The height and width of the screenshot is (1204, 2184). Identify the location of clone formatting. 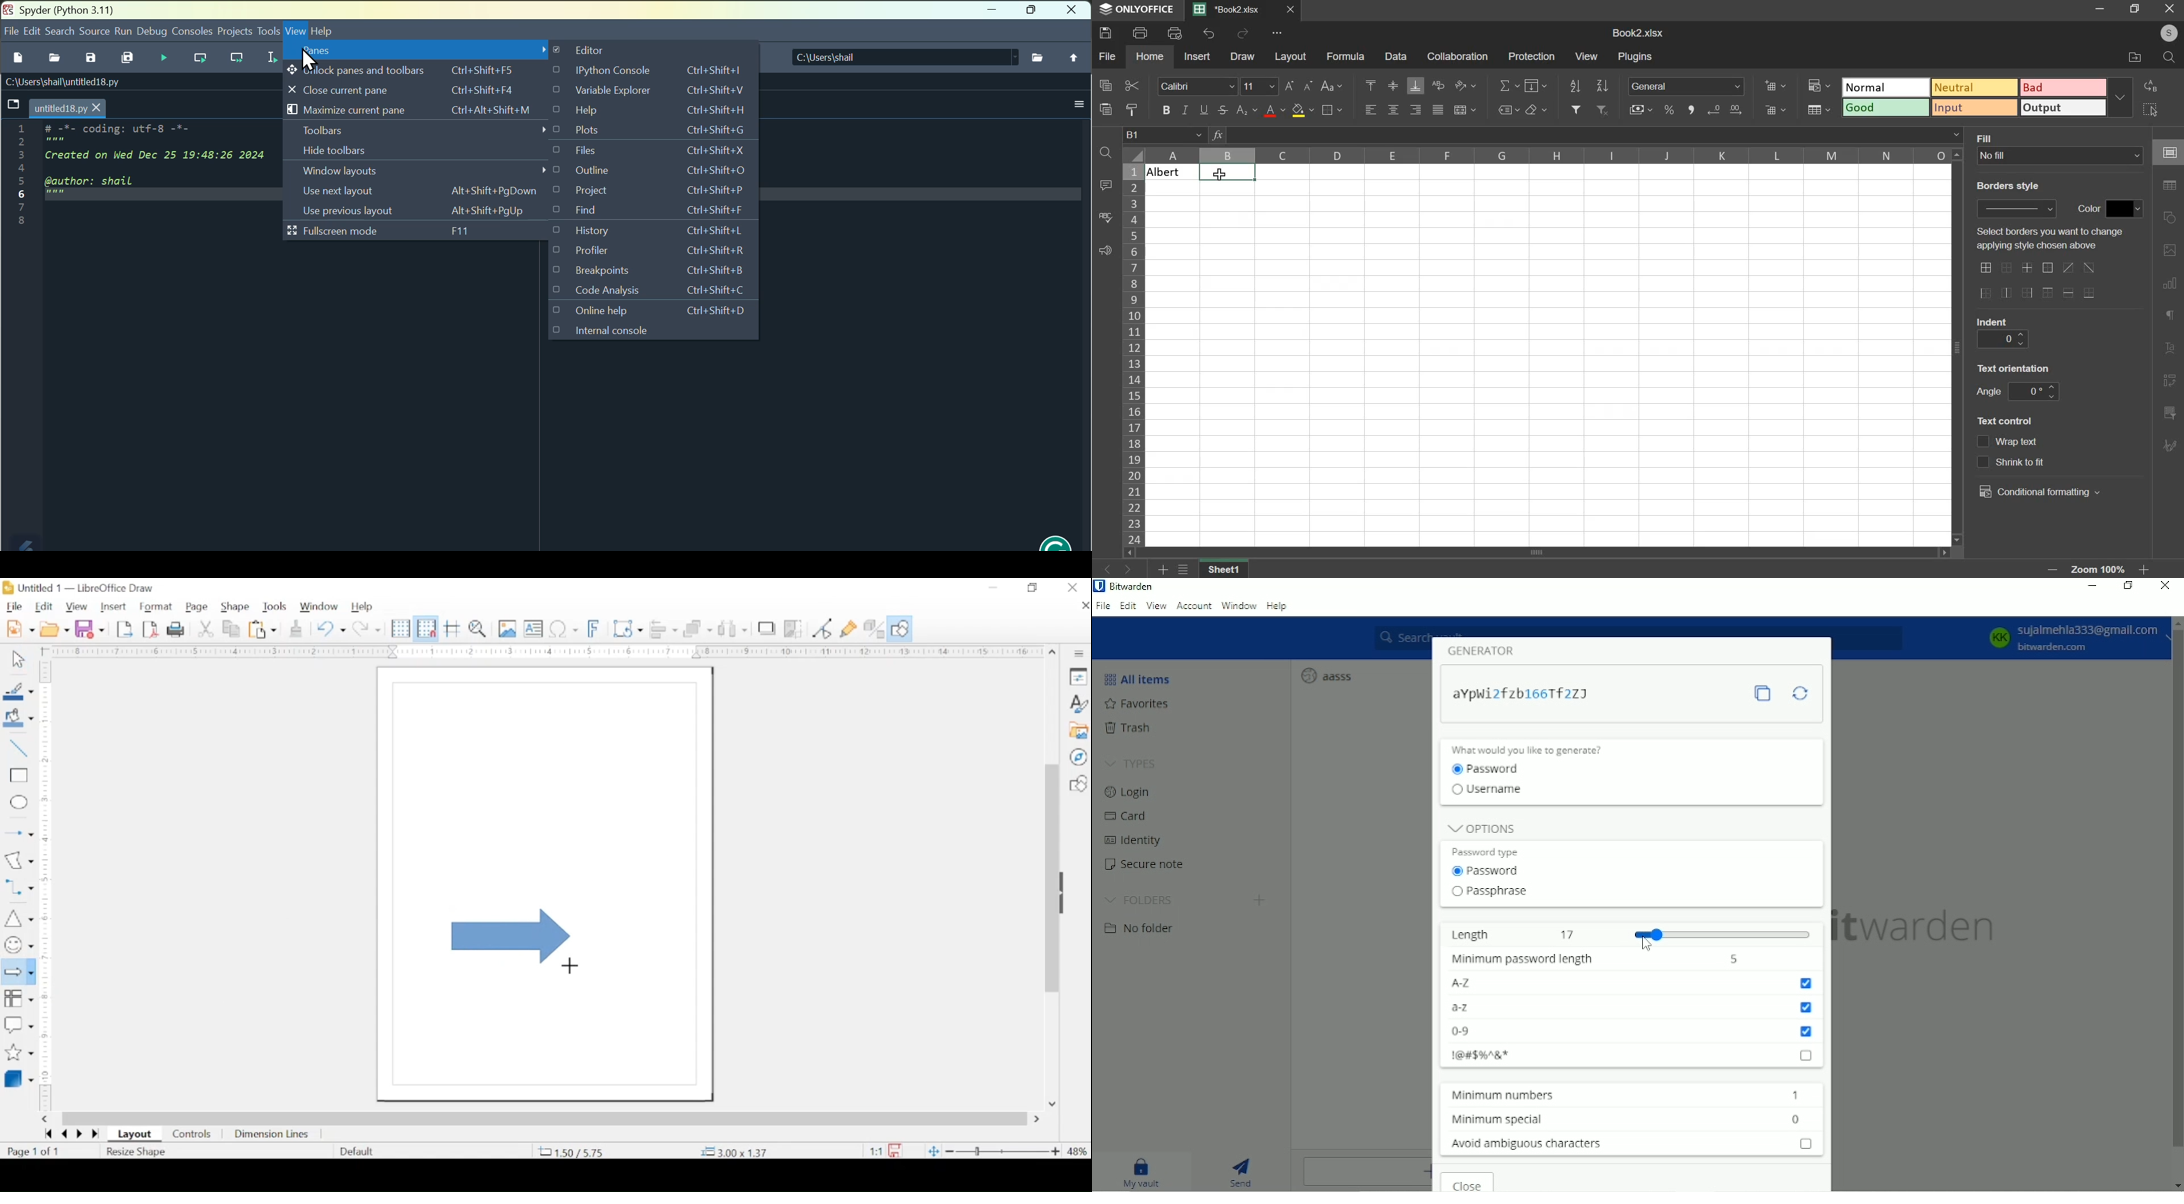
(296, 628).